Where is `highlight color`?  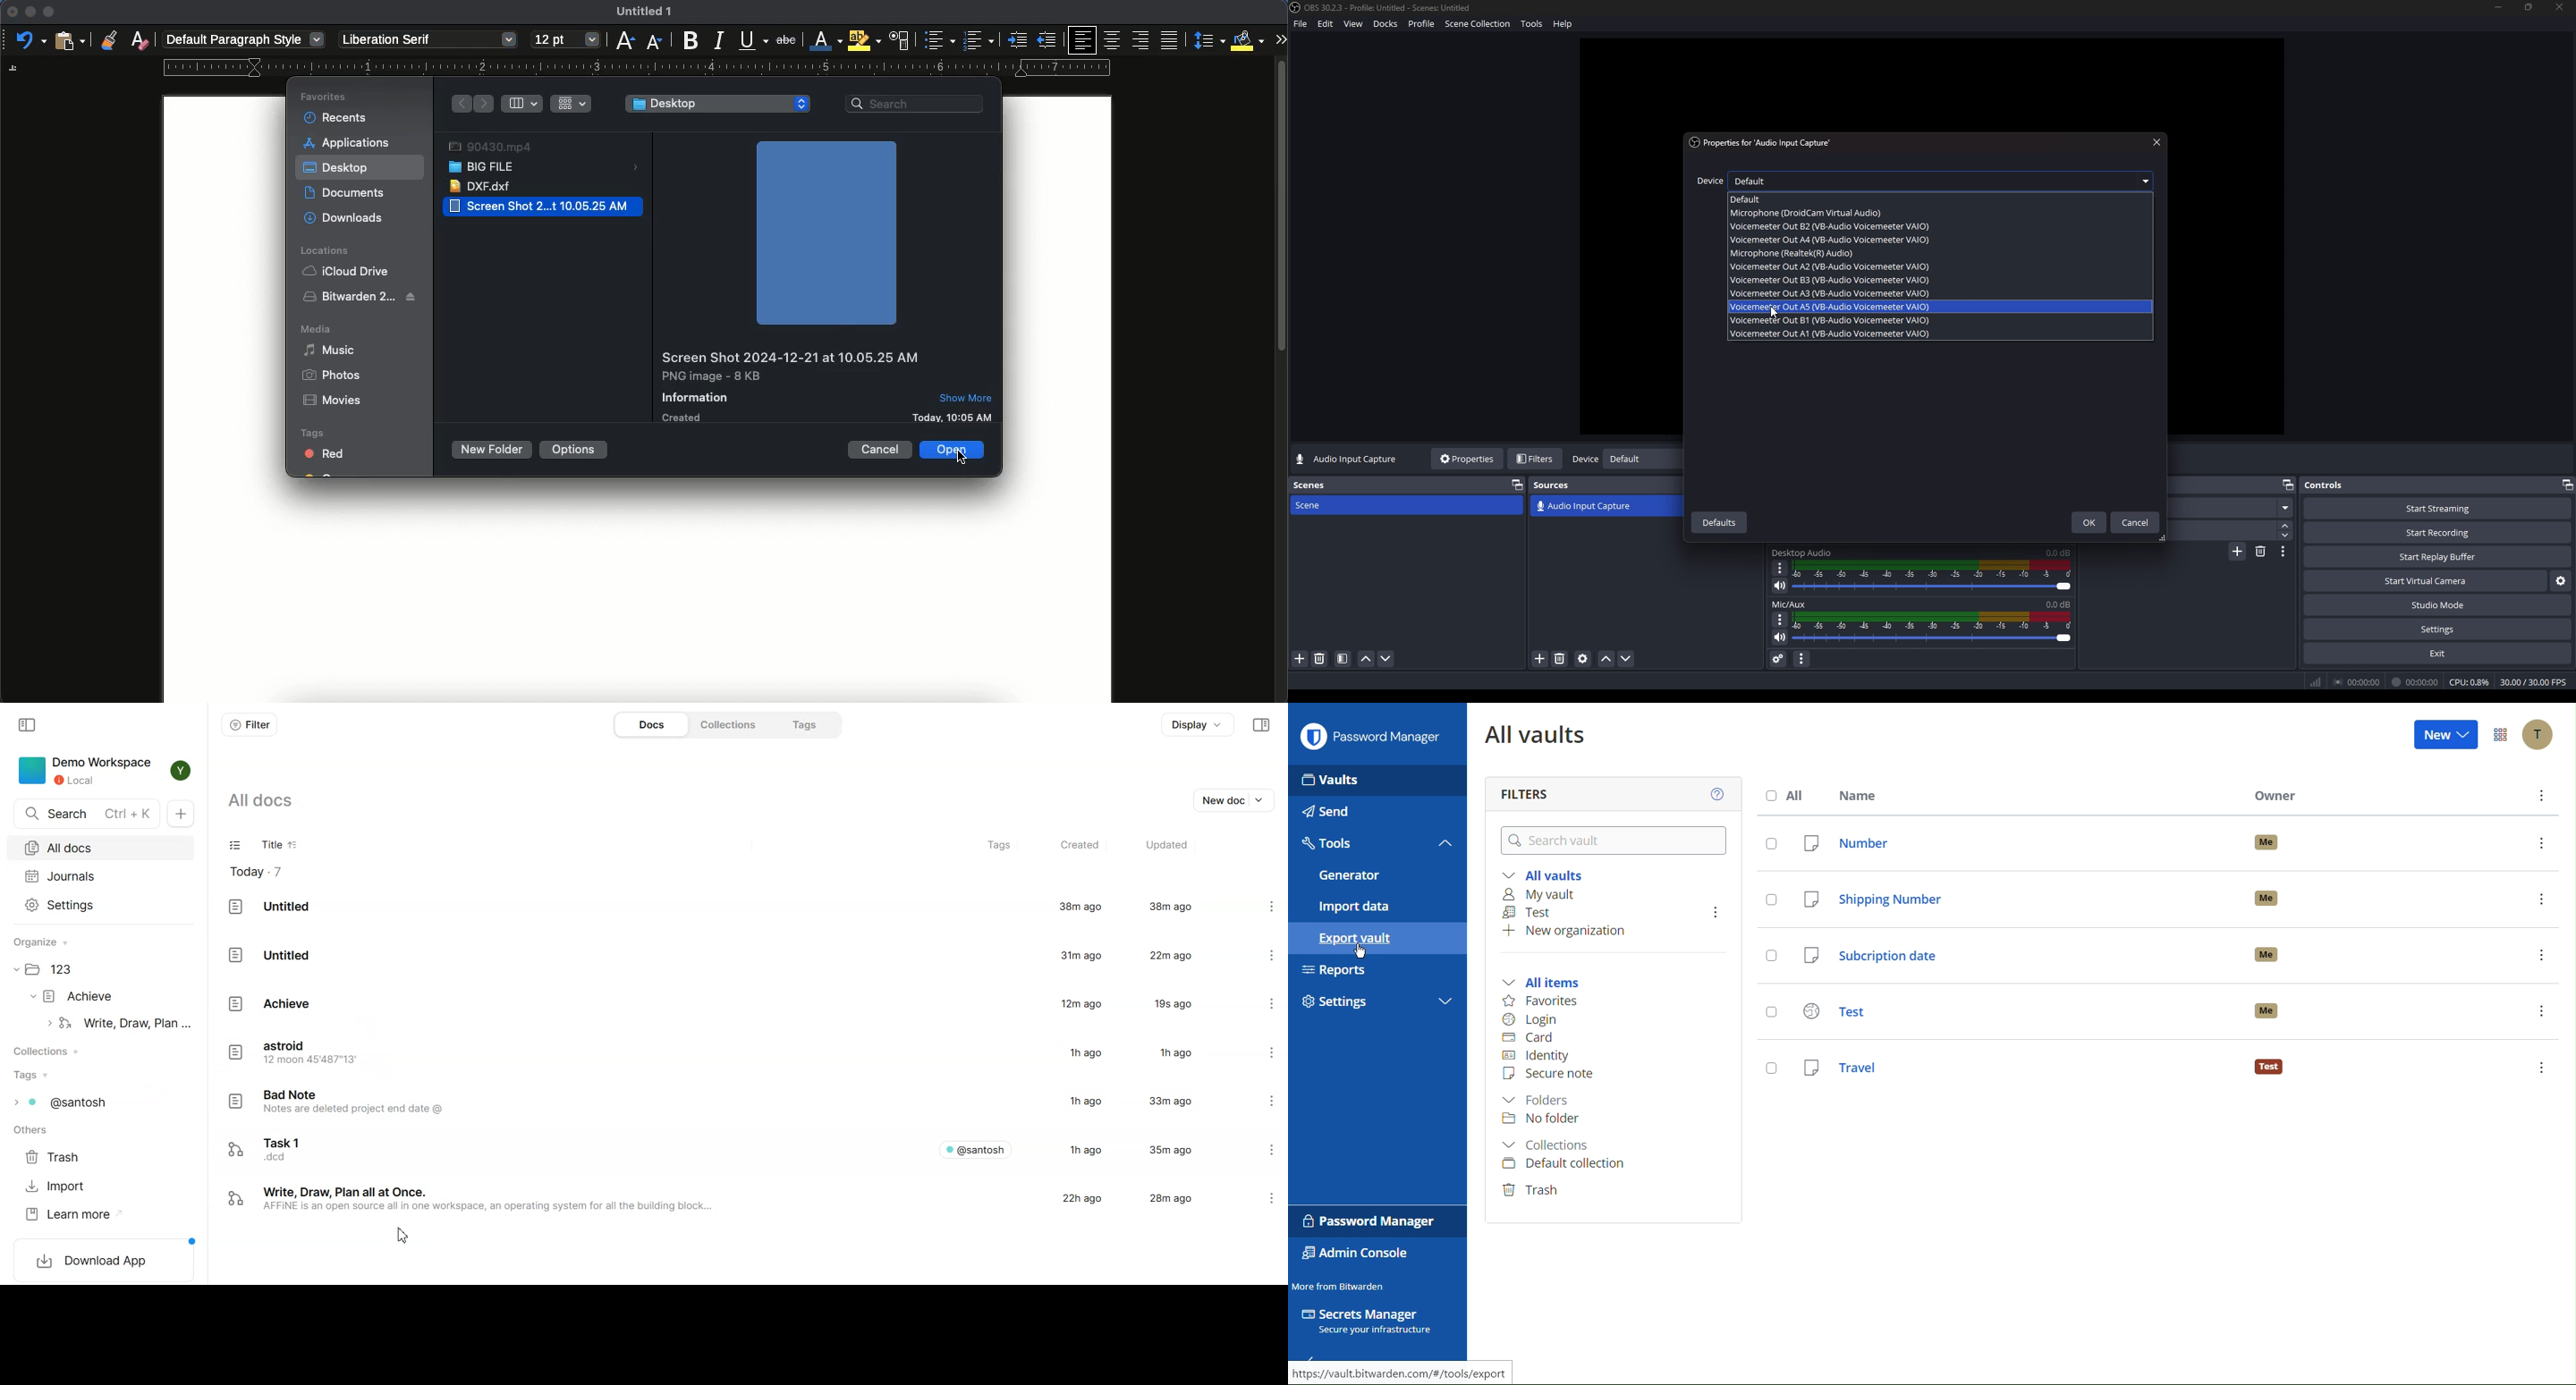
highlight color is located at coordinates (864, 40).